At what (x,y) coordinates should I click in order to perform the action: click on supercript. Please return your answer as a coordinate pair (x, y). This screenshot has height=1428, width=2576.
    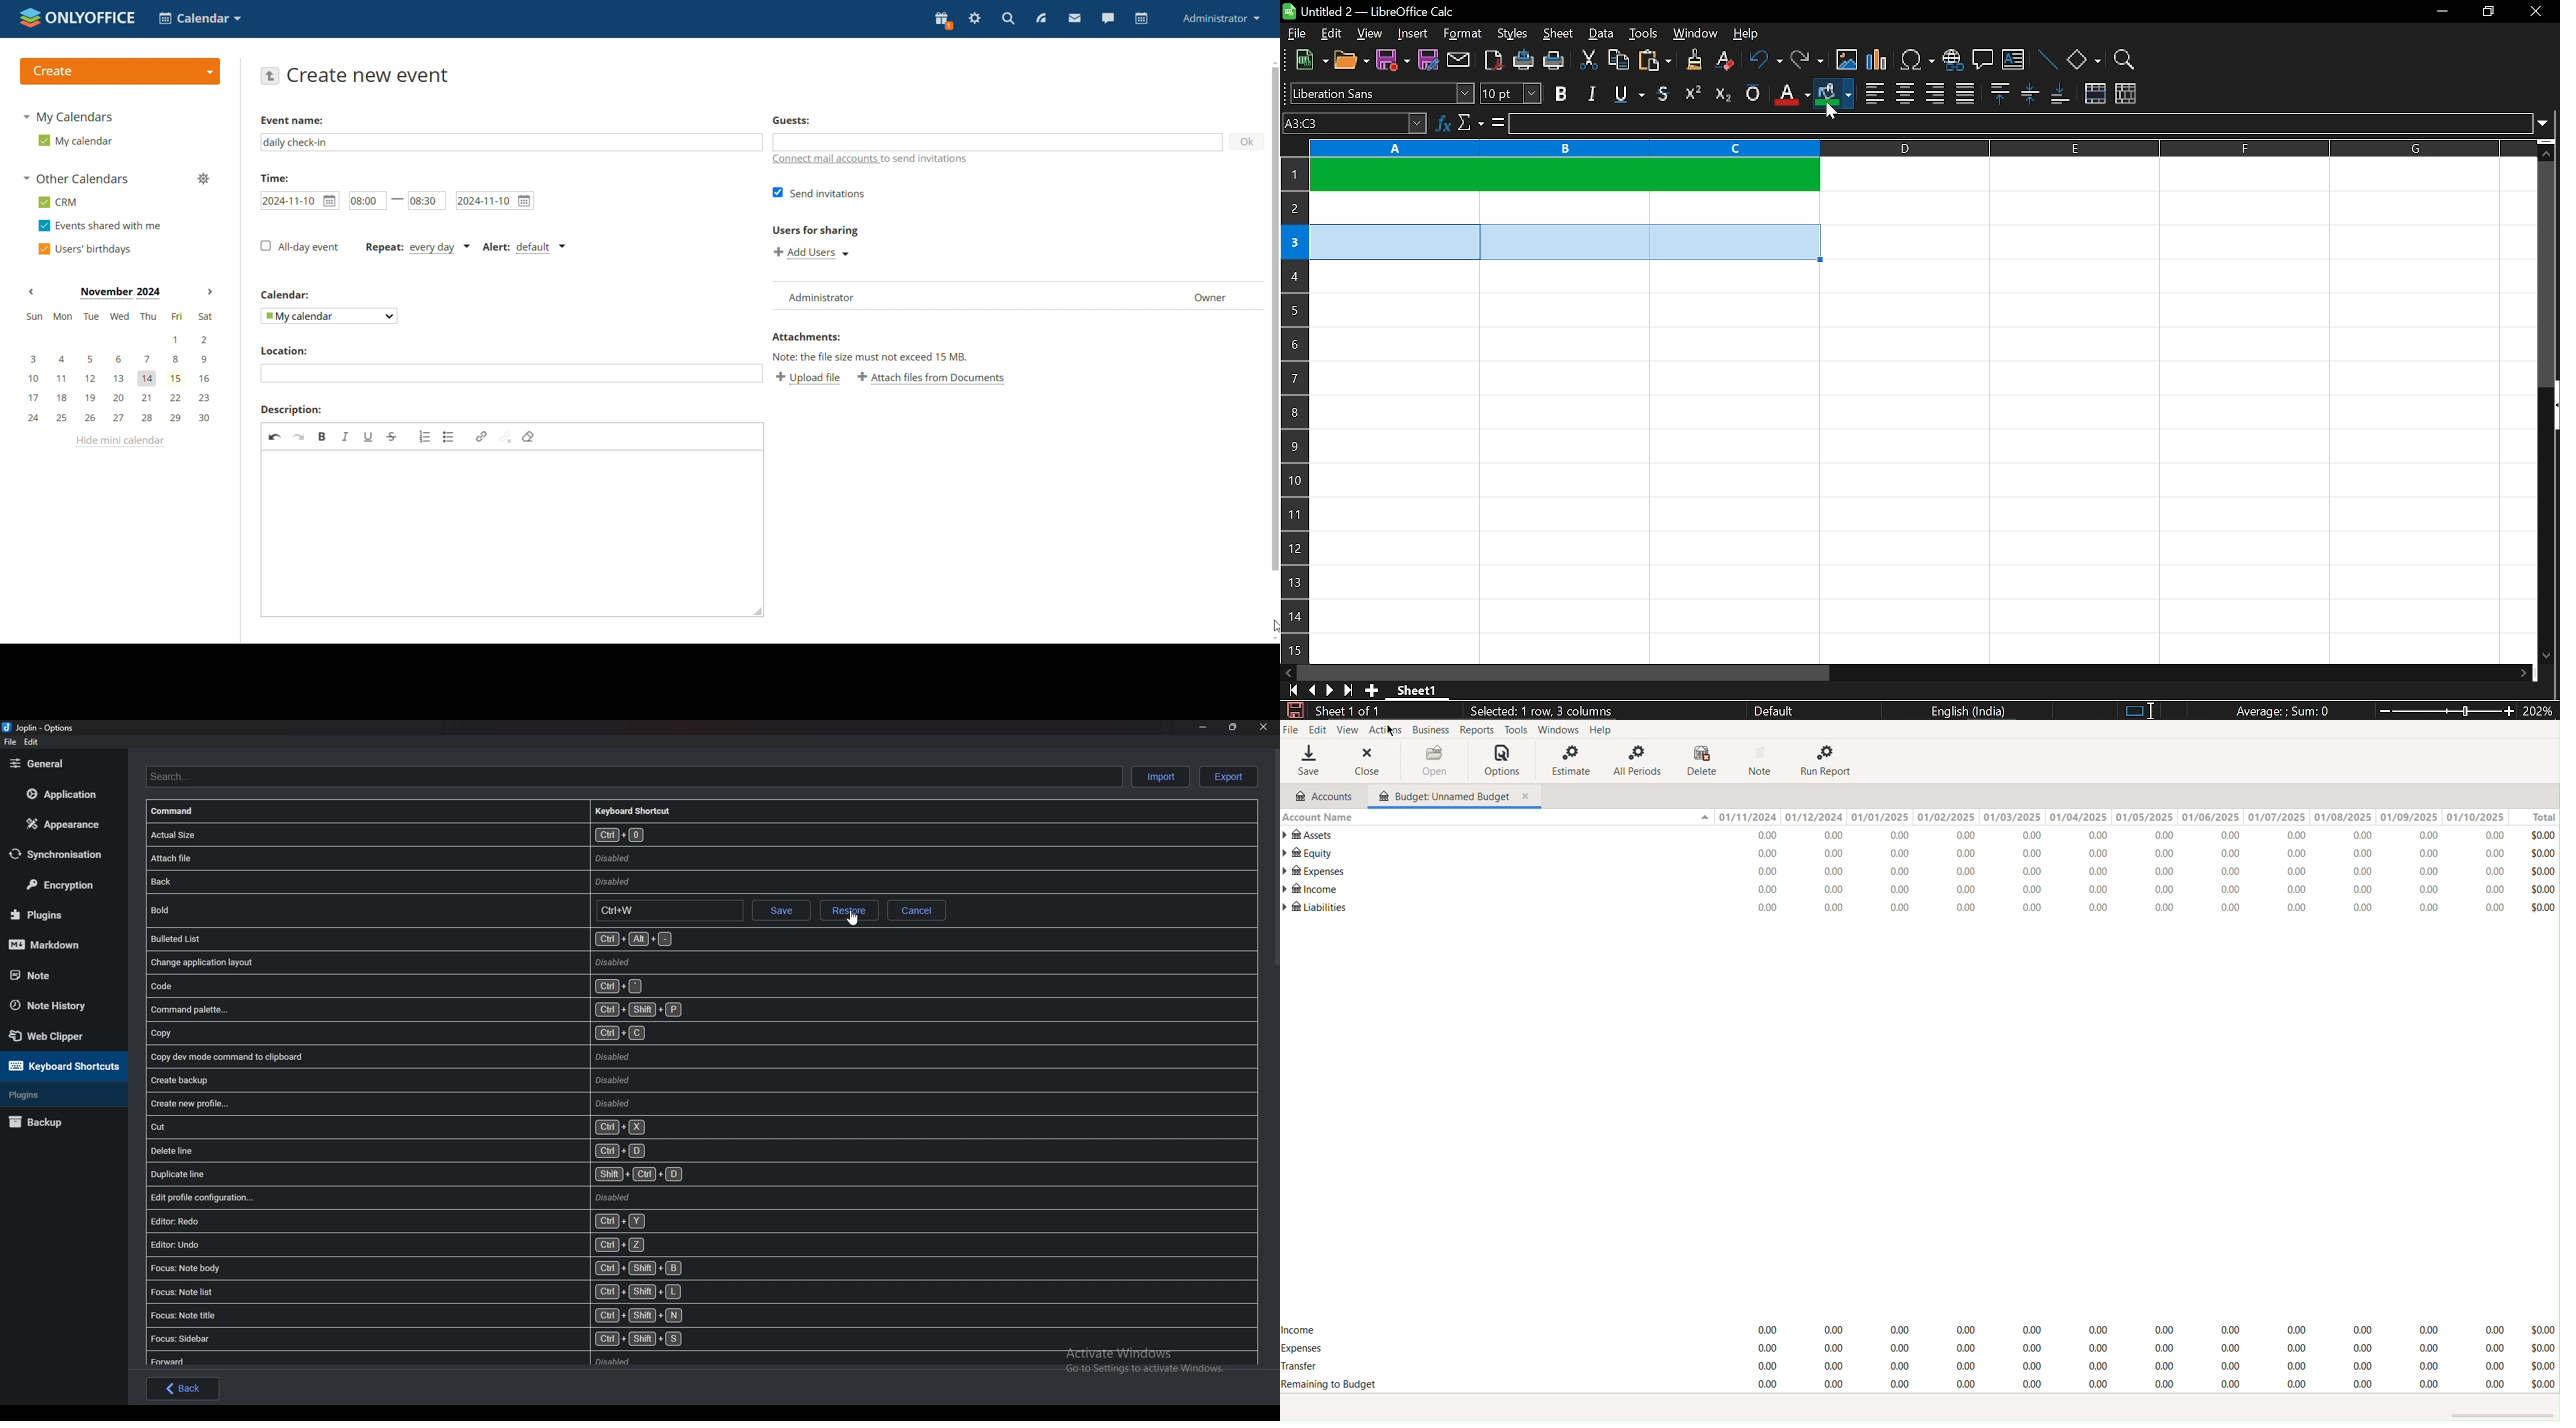
    Looking at the image, I should click on (1693, 93).